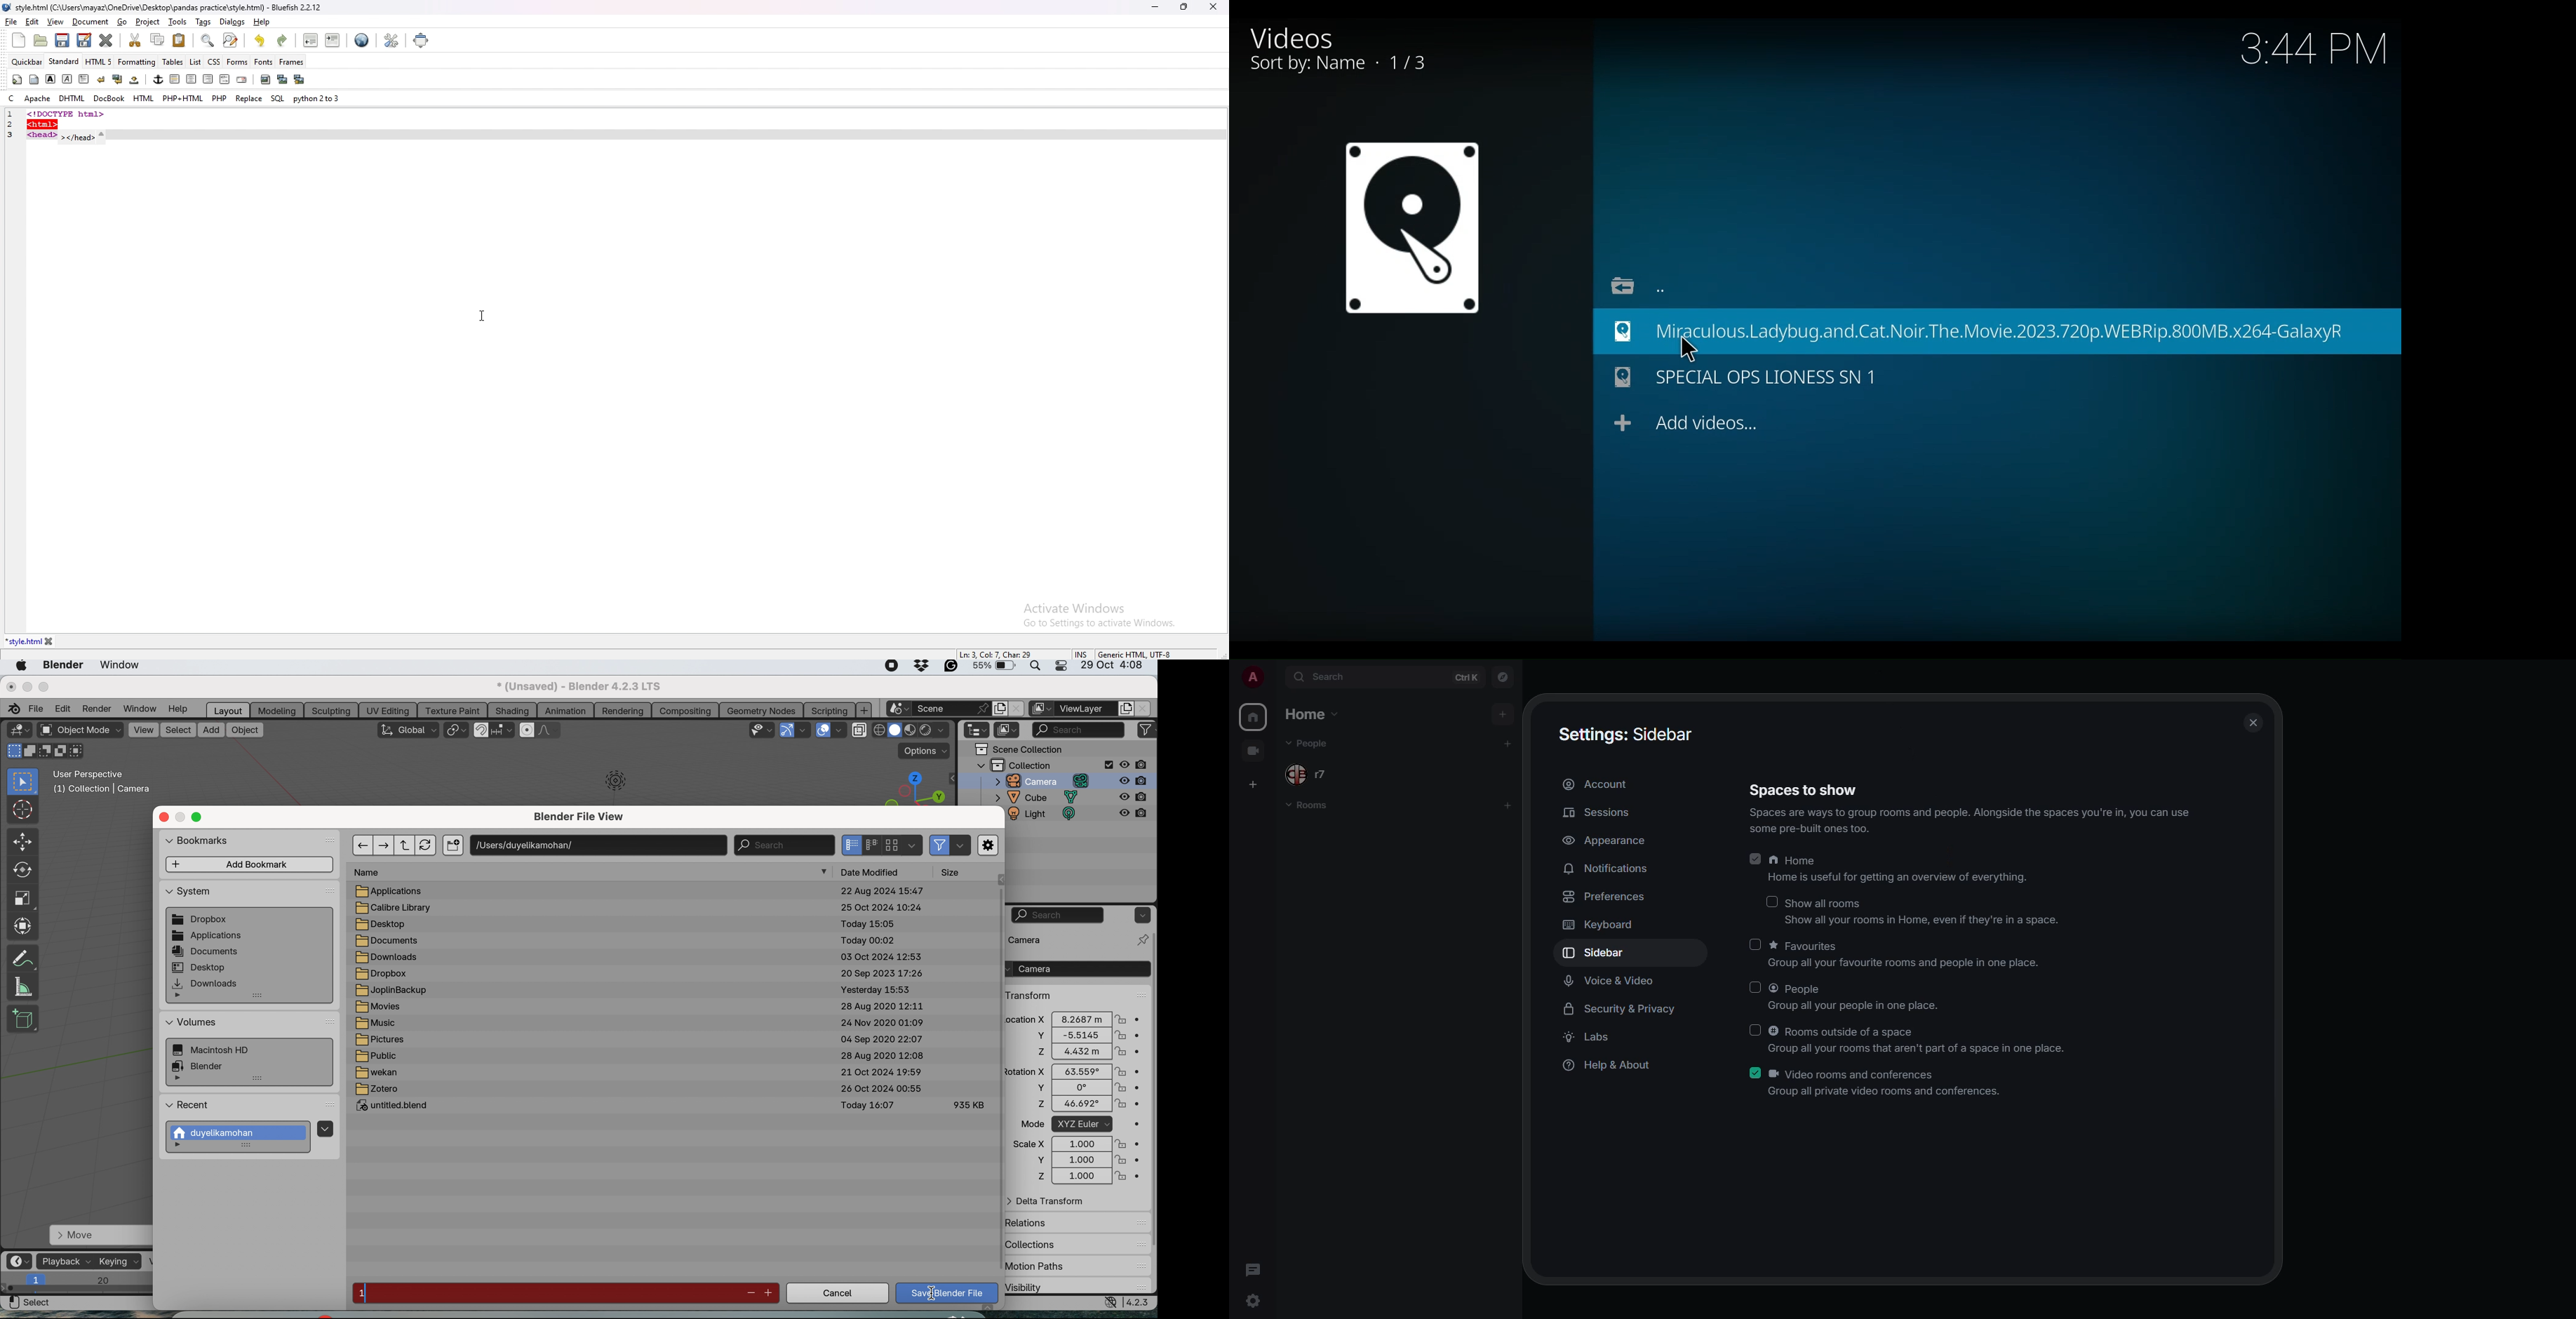  Describe the element at coordinates (1604, 924) in the screenshot. I see `keyboard` at that location.